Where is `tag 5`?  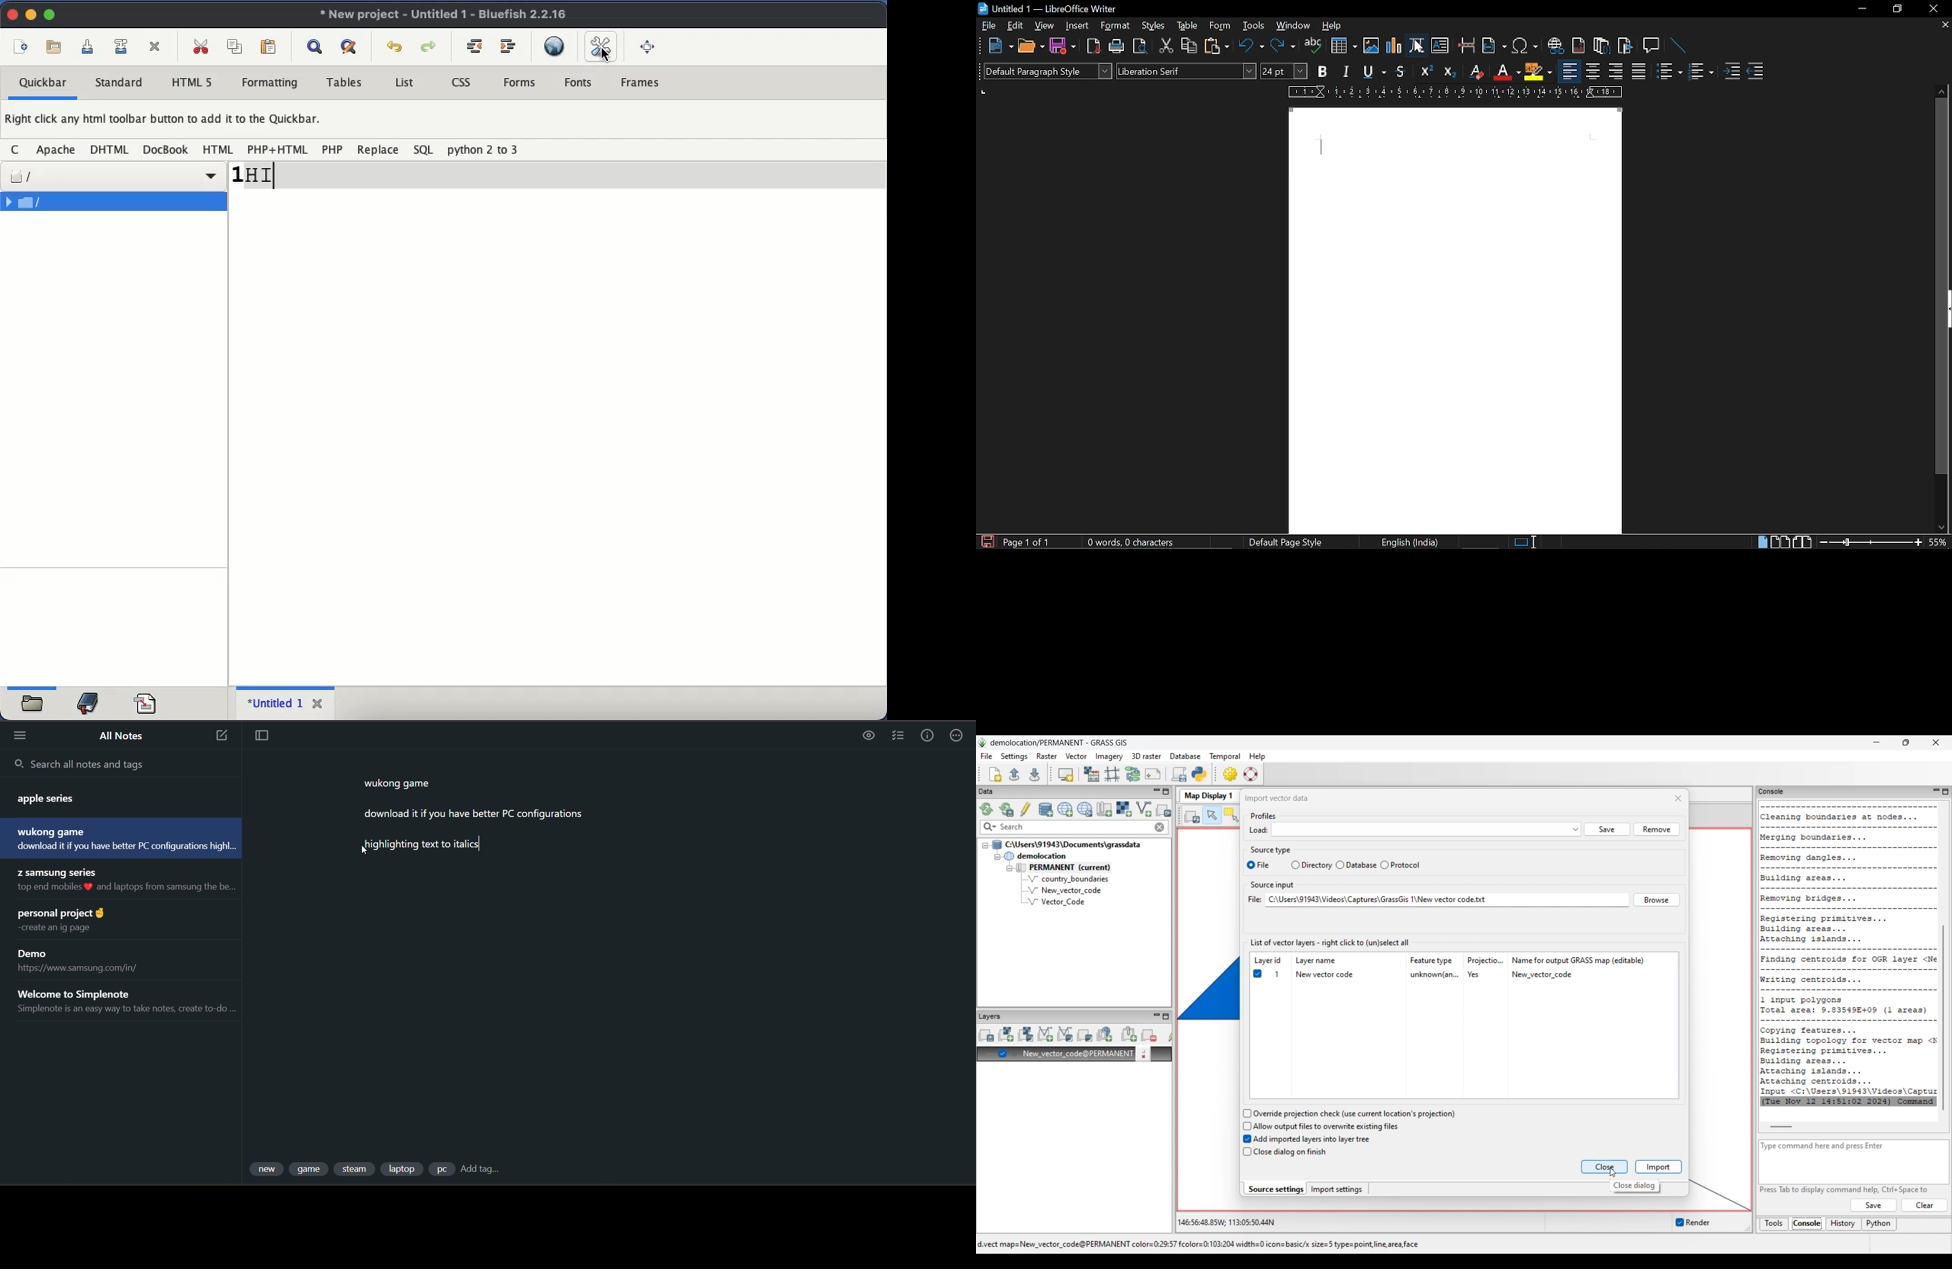 tag 5 is located at coordinates (441, 1170).